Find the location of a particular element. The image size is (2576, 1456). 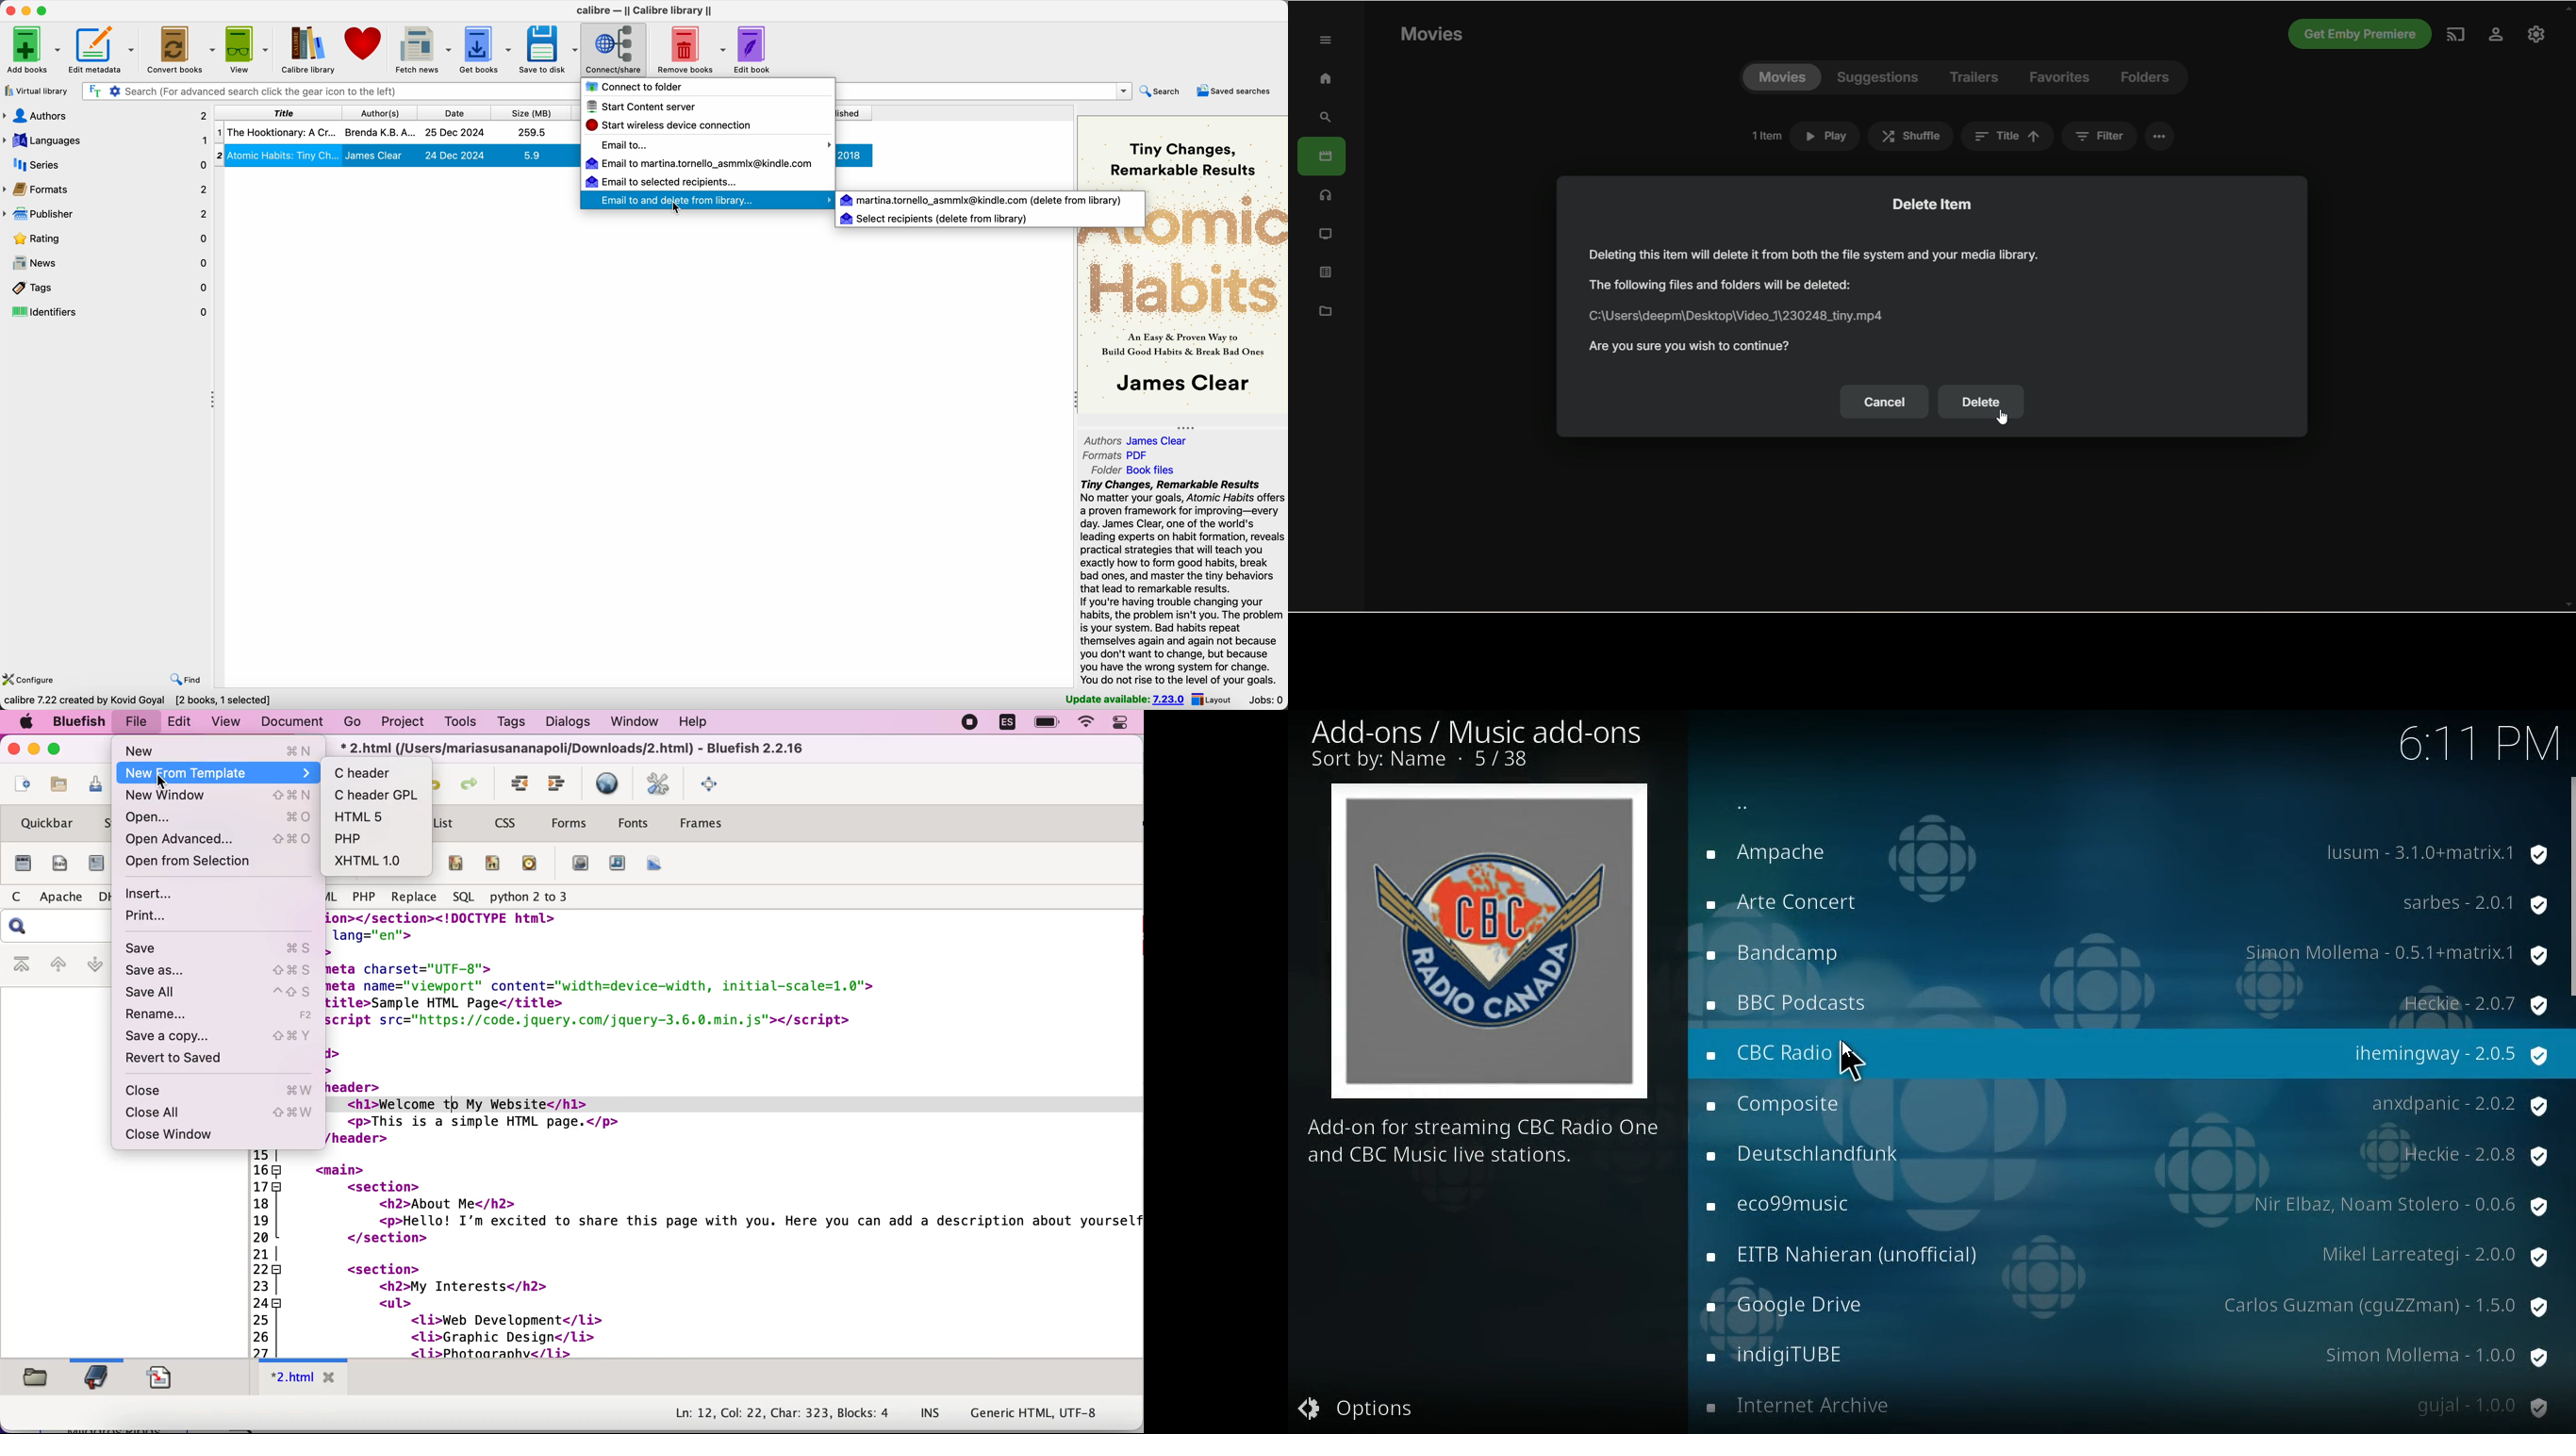

search is located at coordinates (1326, 117).